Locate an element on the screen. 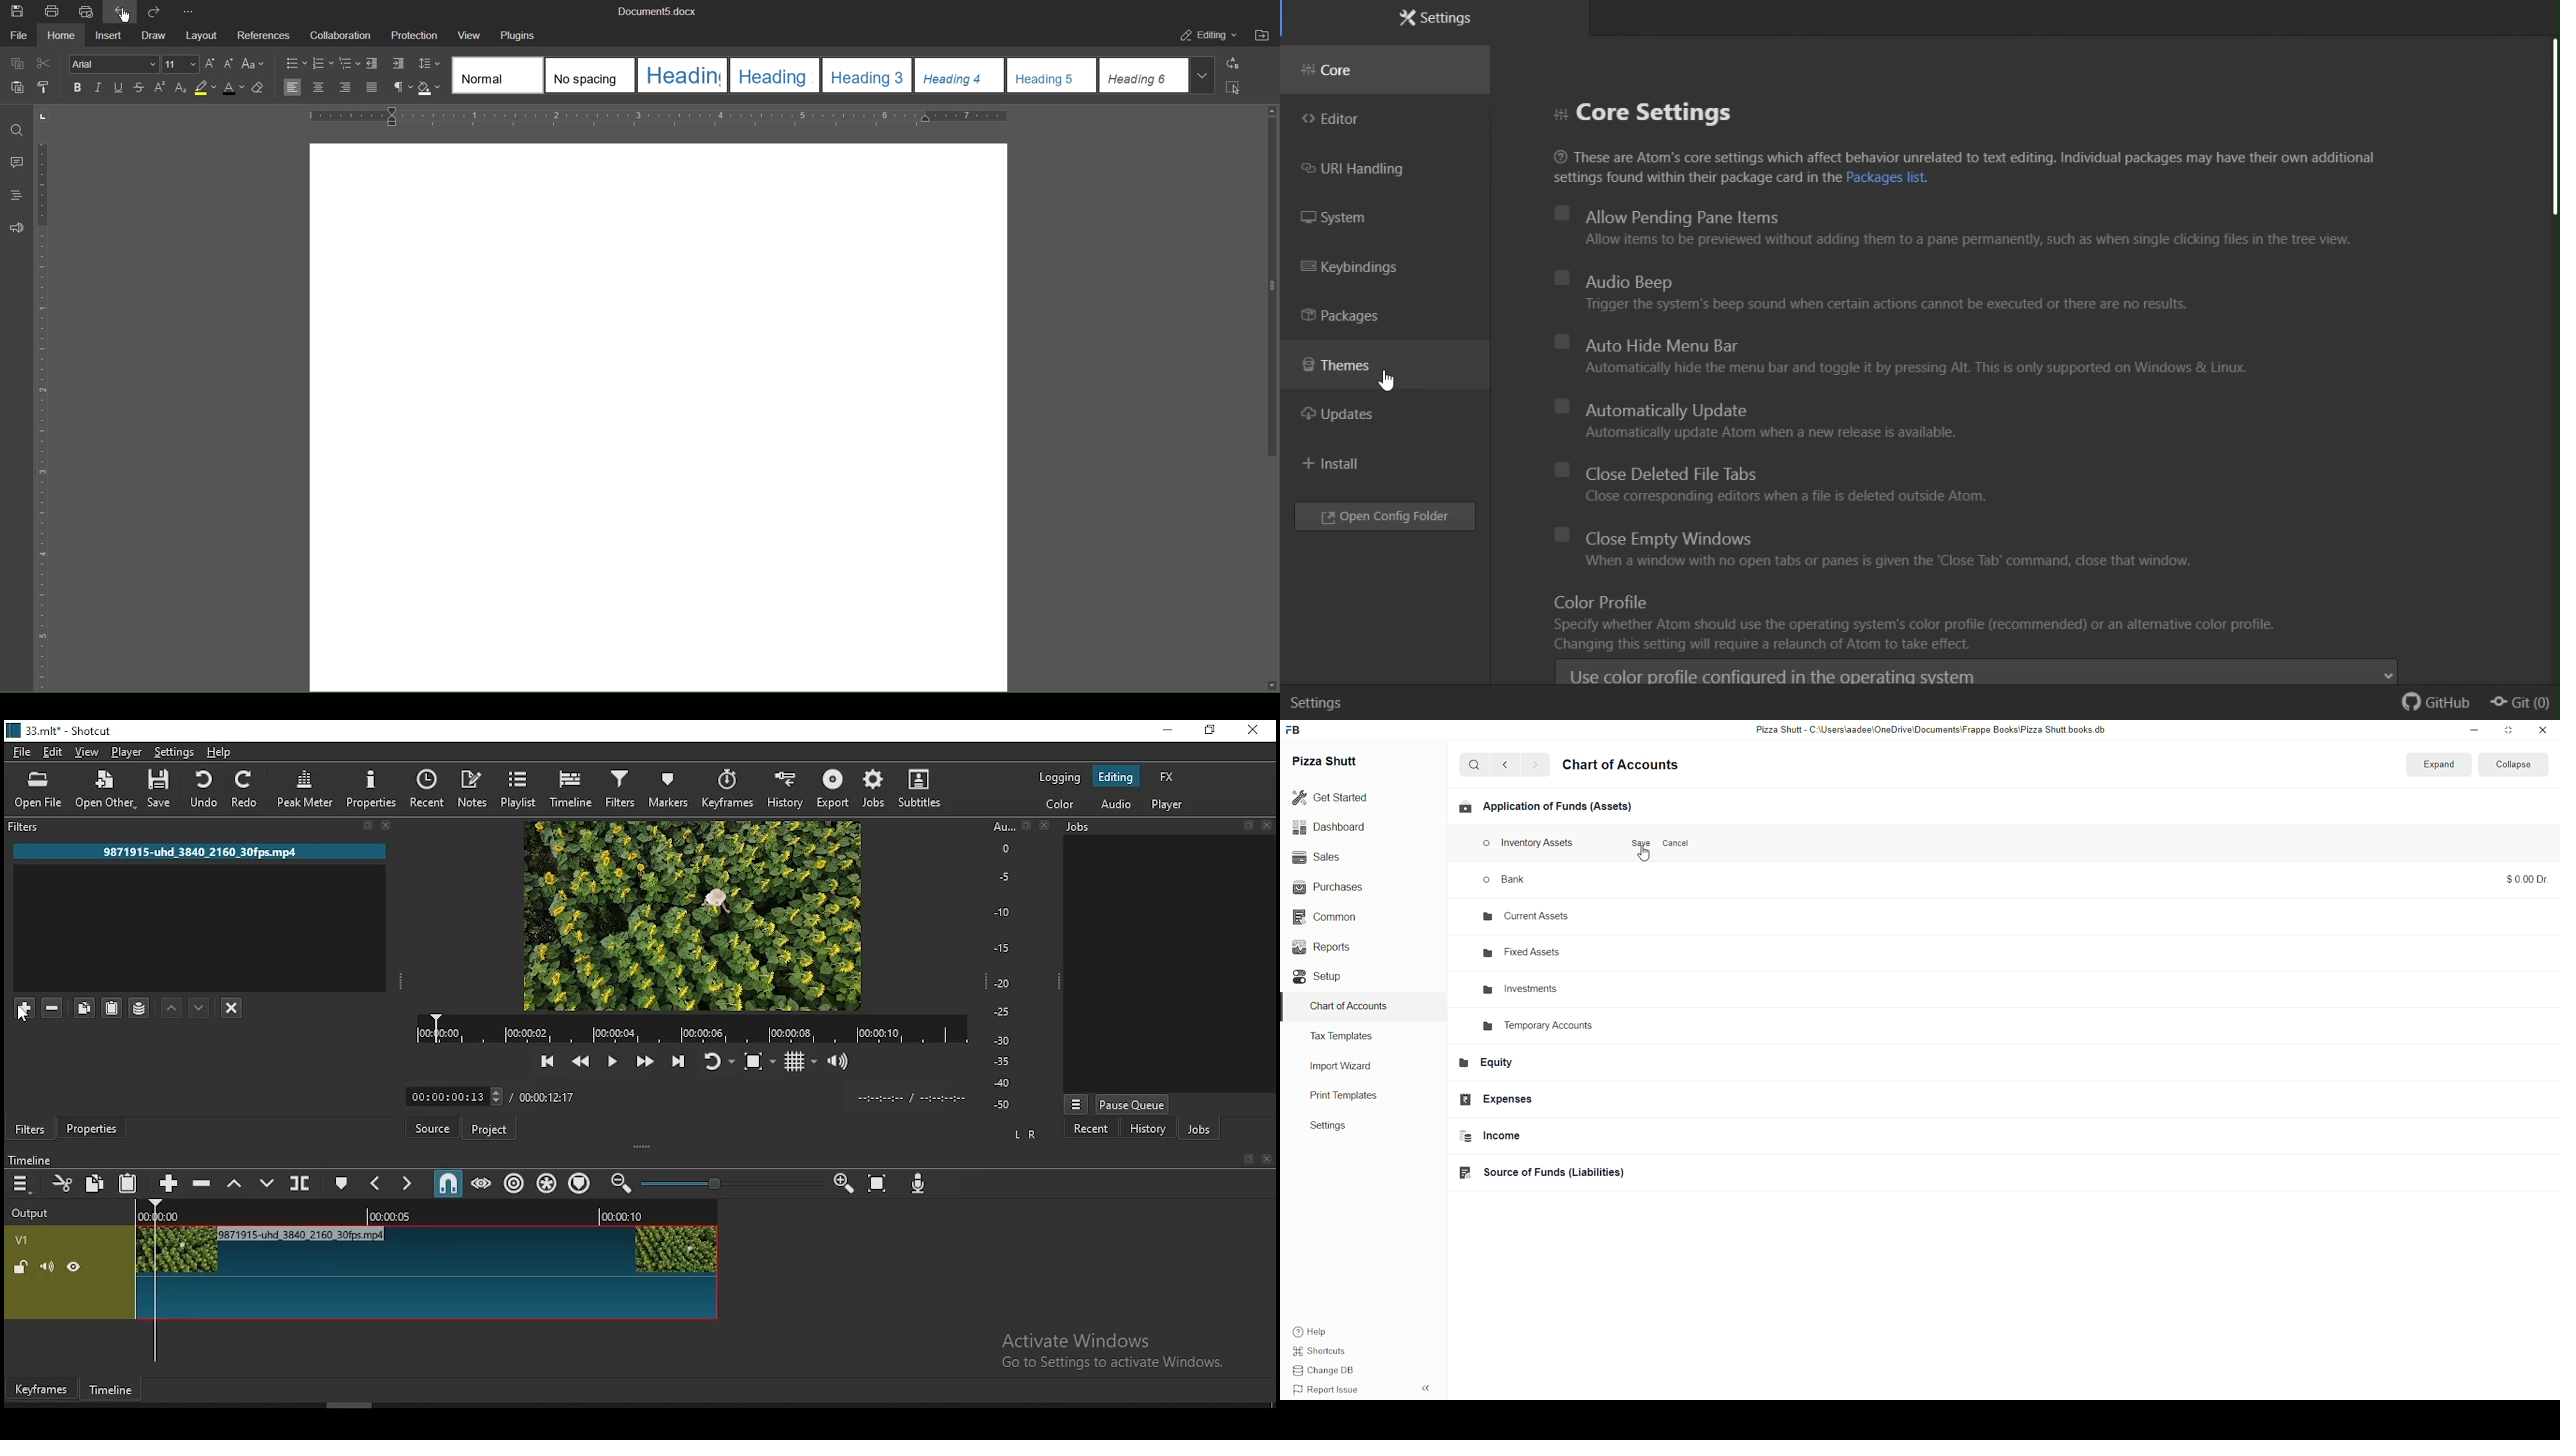  recent is located at coordinates (1092, 1132).